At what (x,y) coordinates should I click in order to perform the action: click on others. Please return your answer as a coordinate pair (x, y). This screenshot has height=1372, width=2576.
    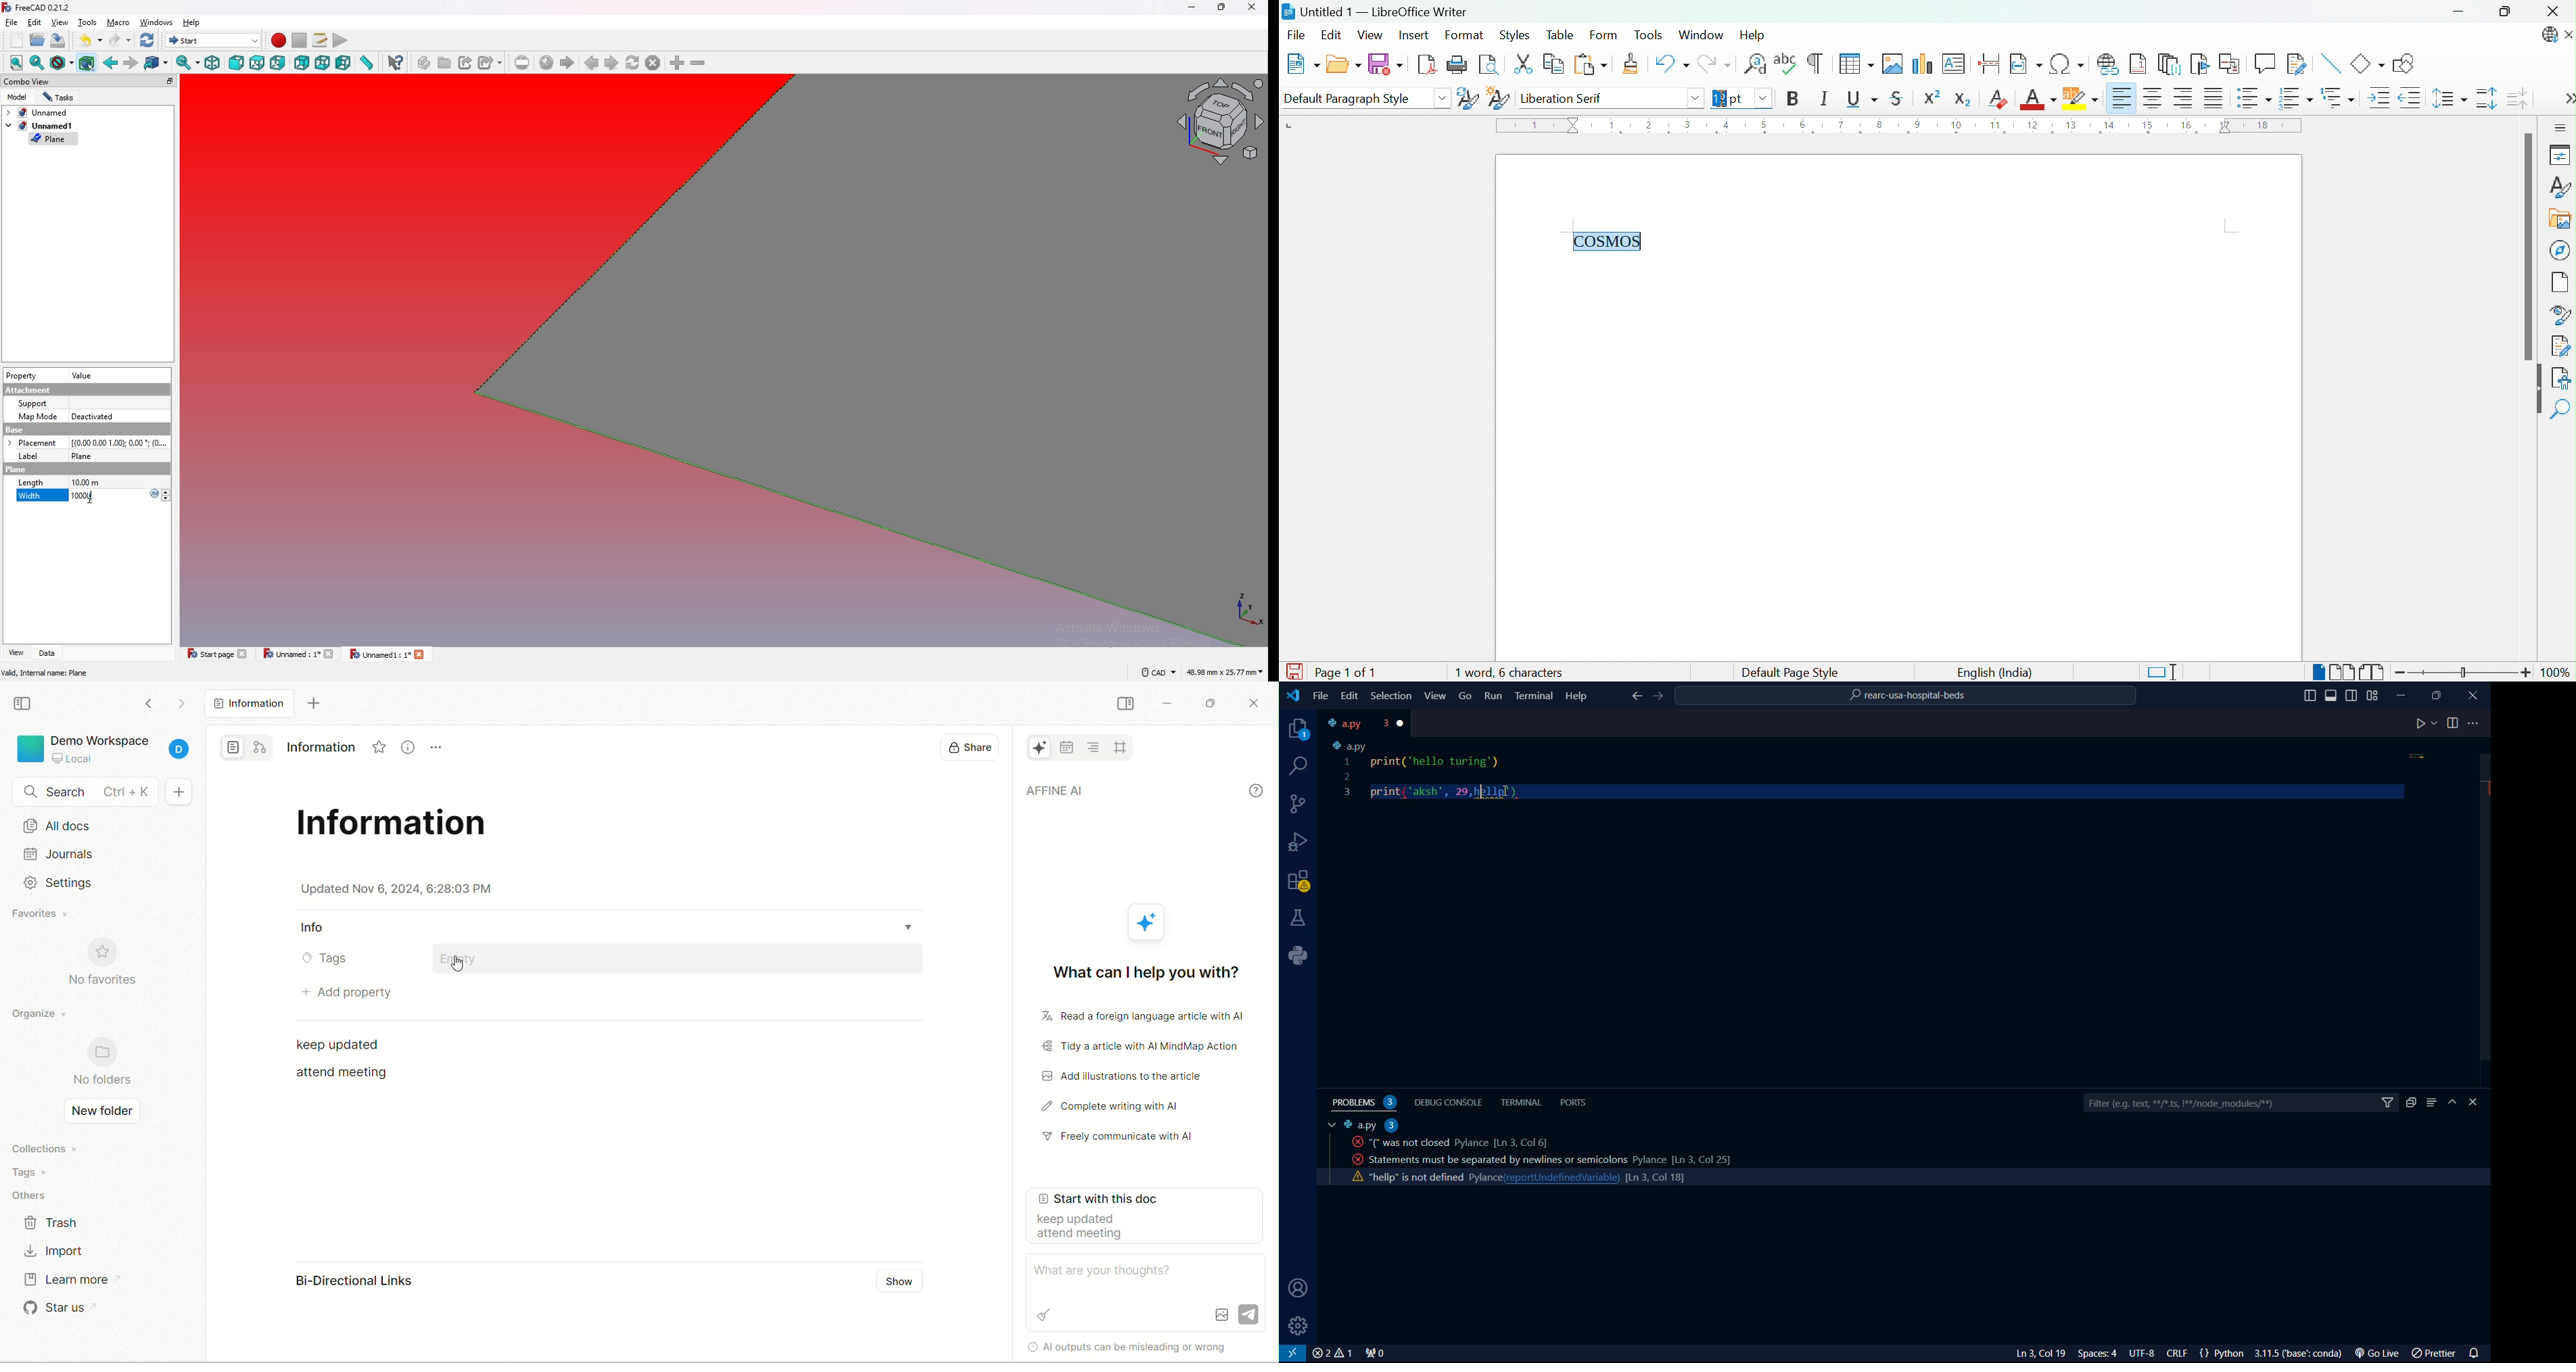
    Looking at the image, I should click on (33, 1193).